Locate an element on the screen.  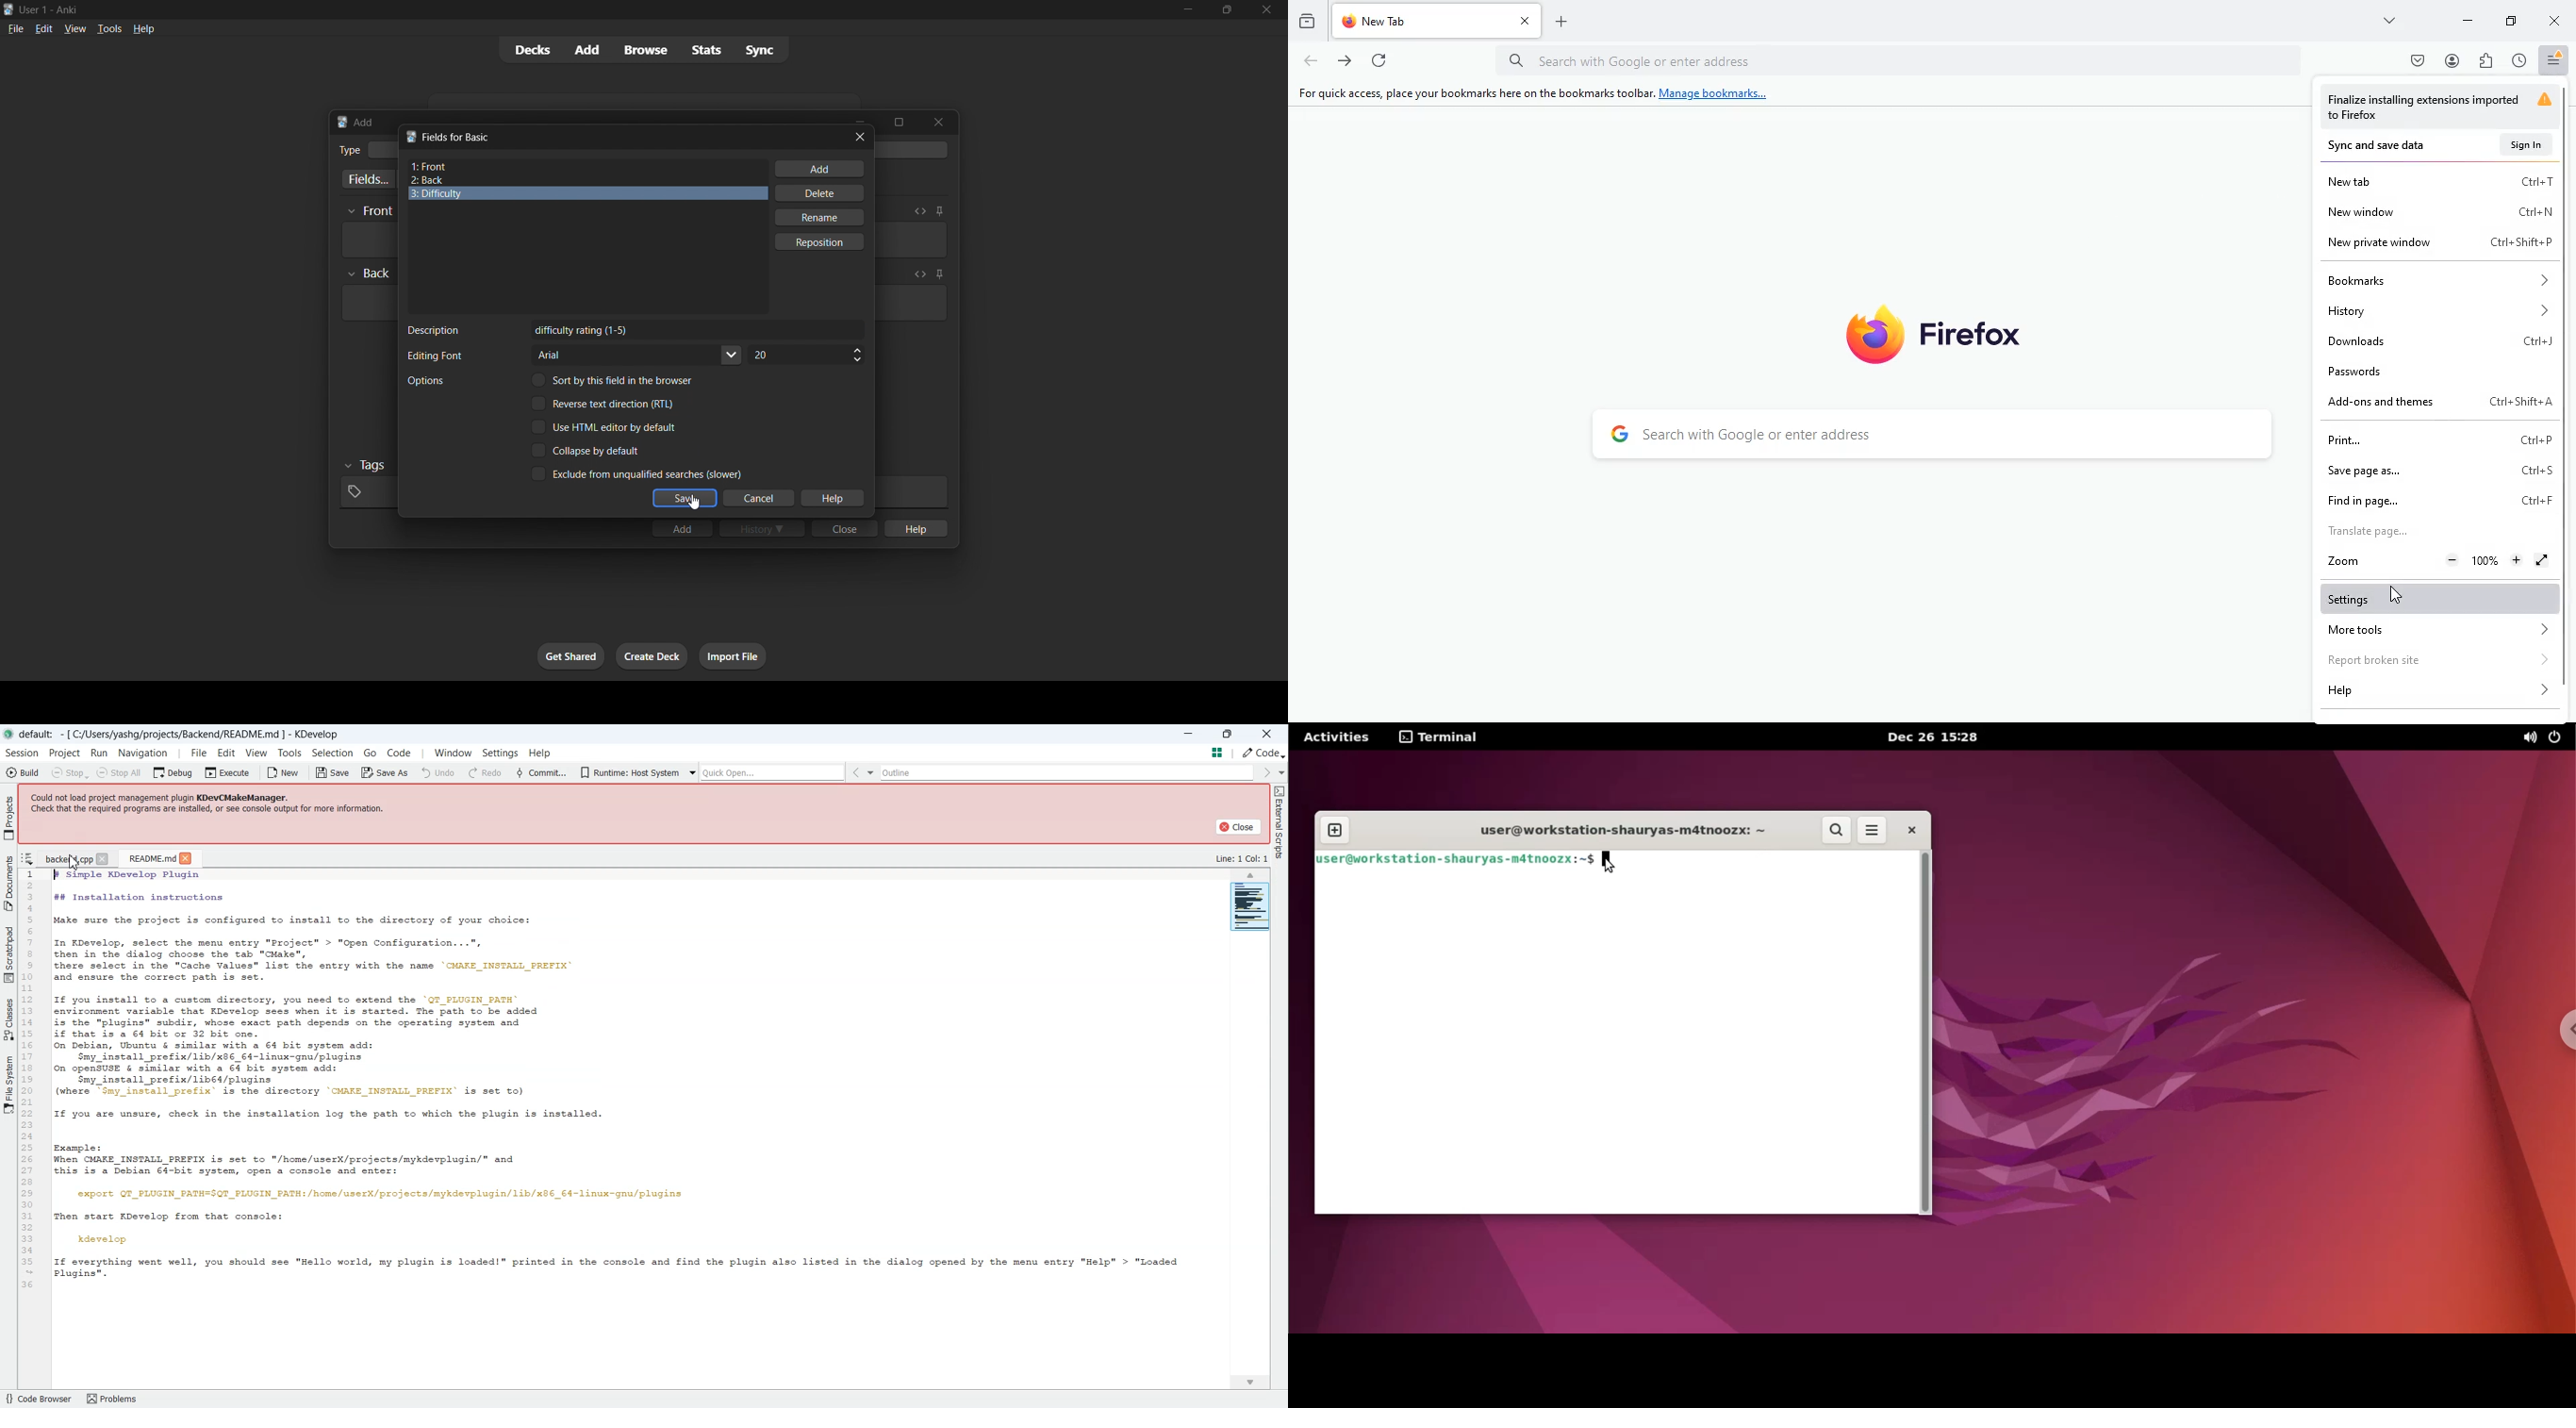
history is located at coordinates (2436, 311).